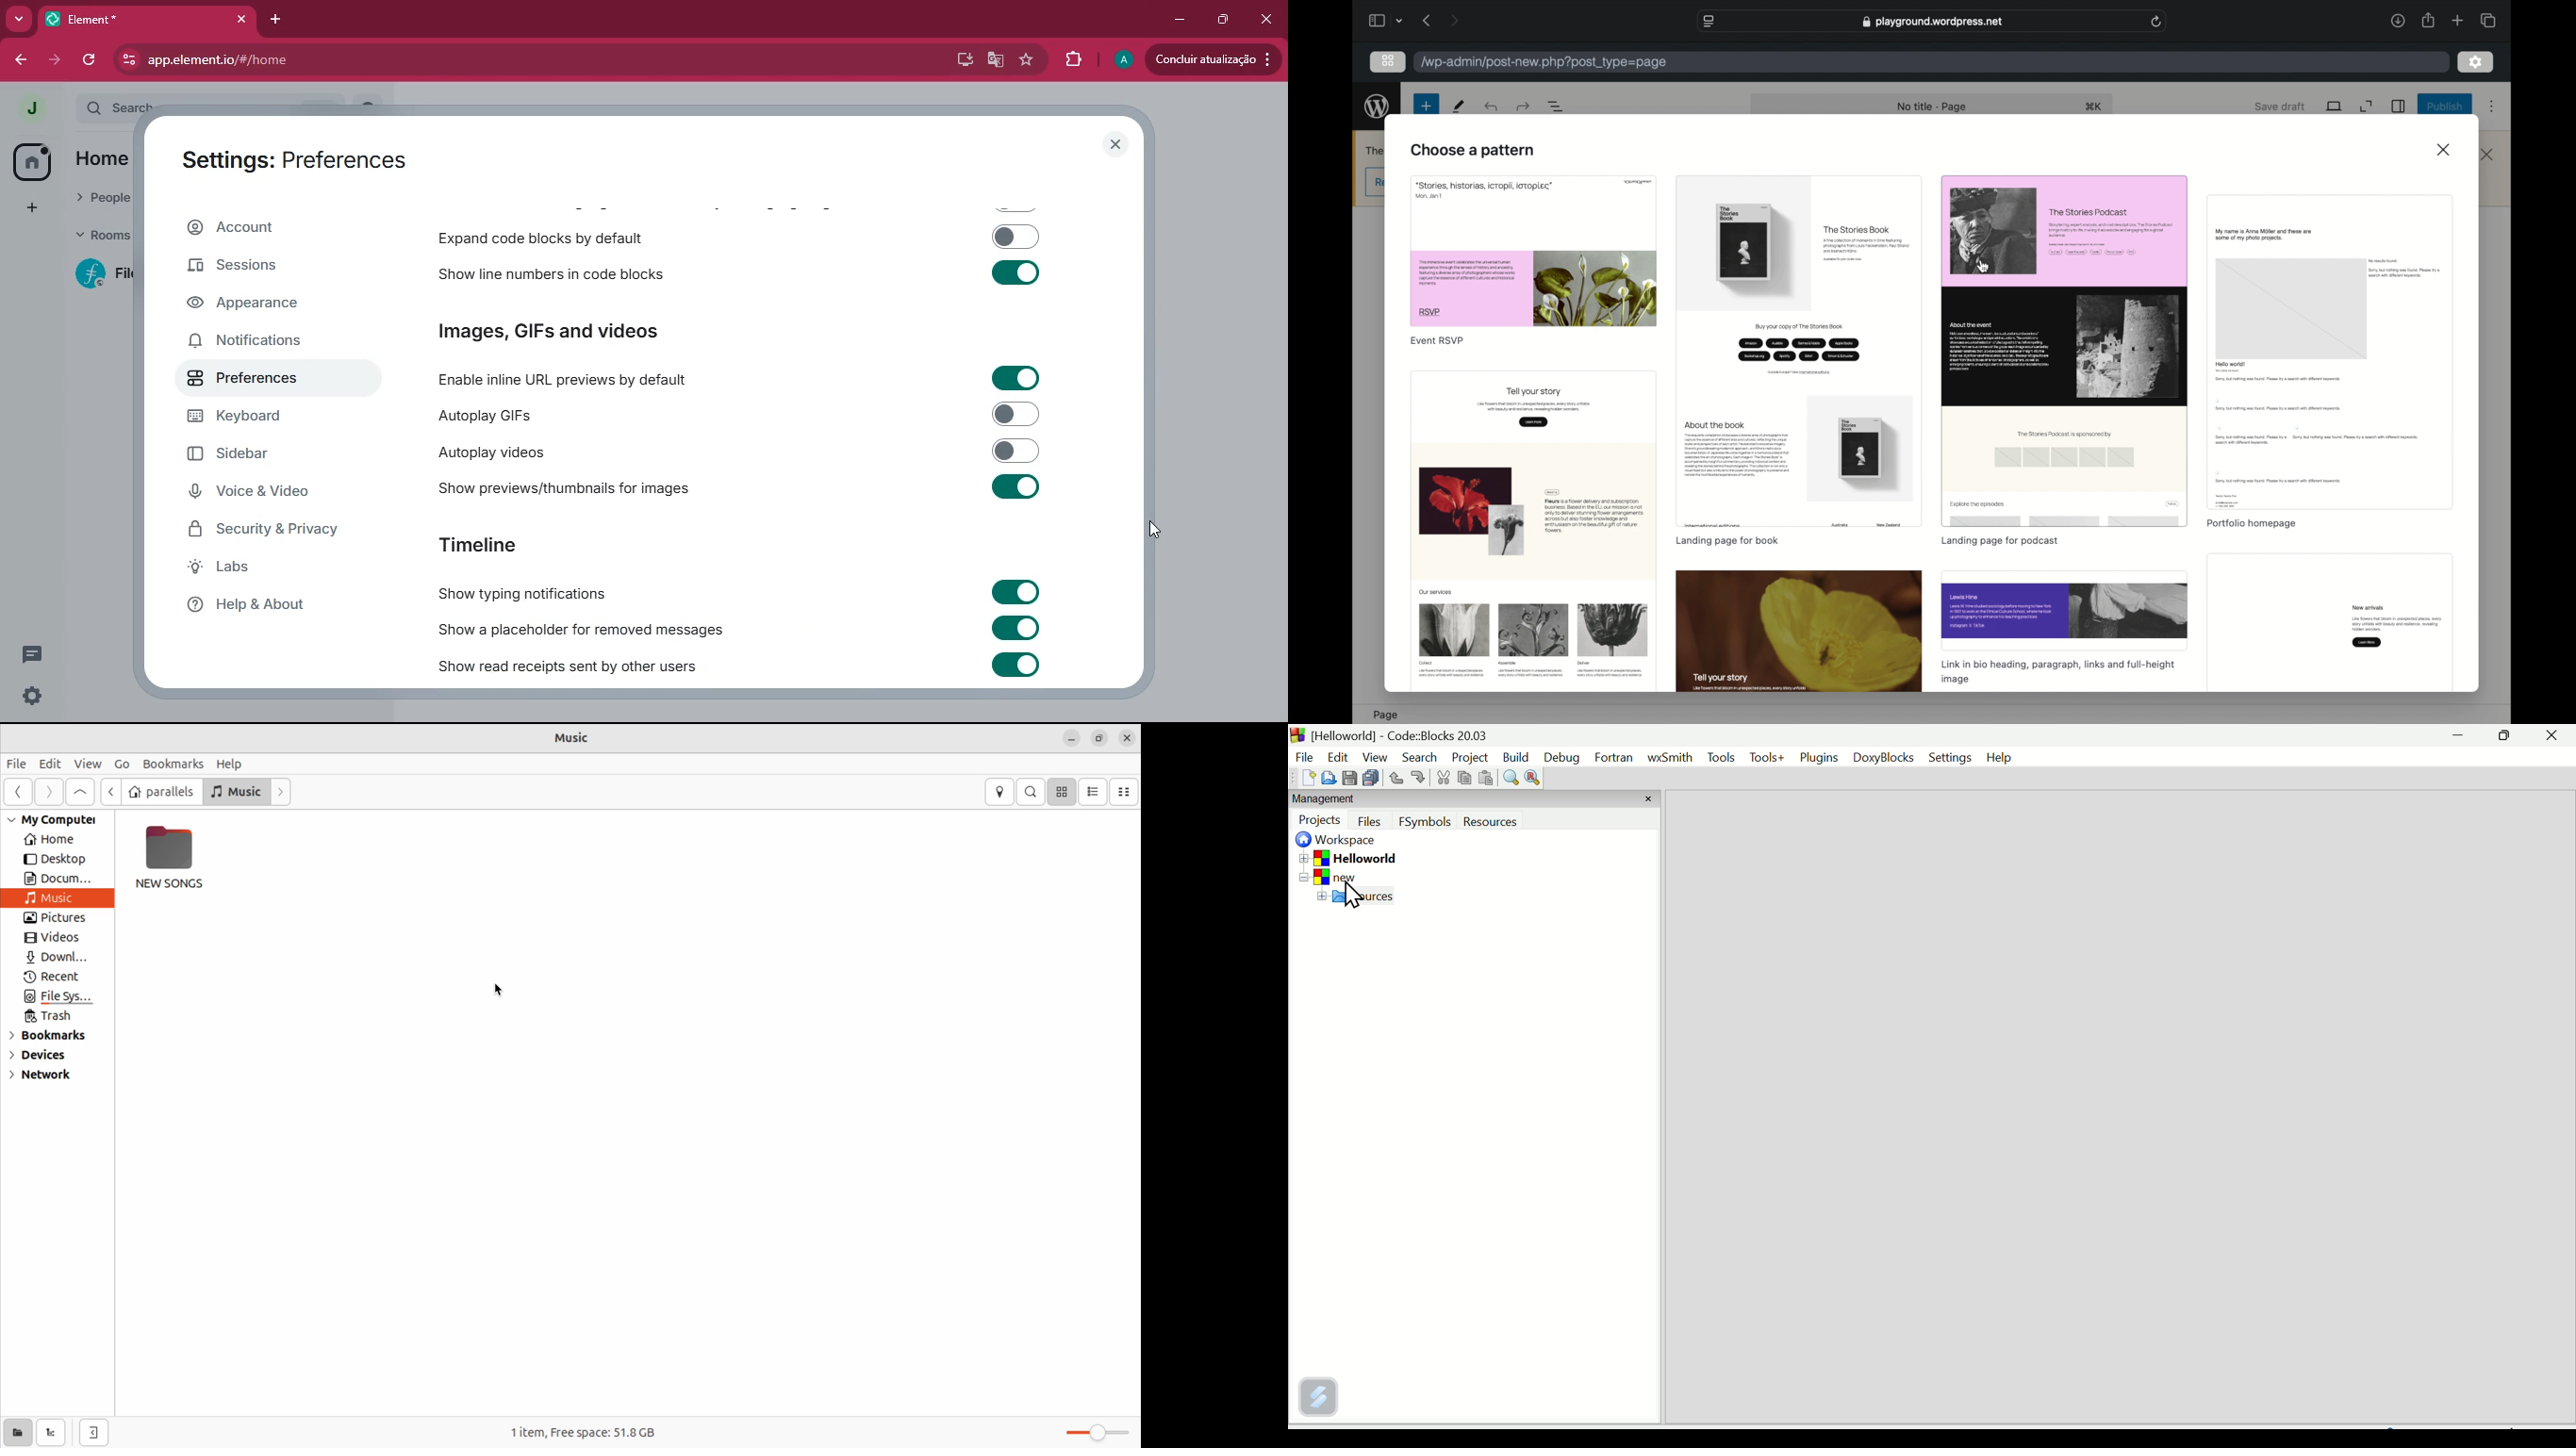  Describe the element at coordinates (1156, 530) in the screenshot. I see `drag to` at that location.